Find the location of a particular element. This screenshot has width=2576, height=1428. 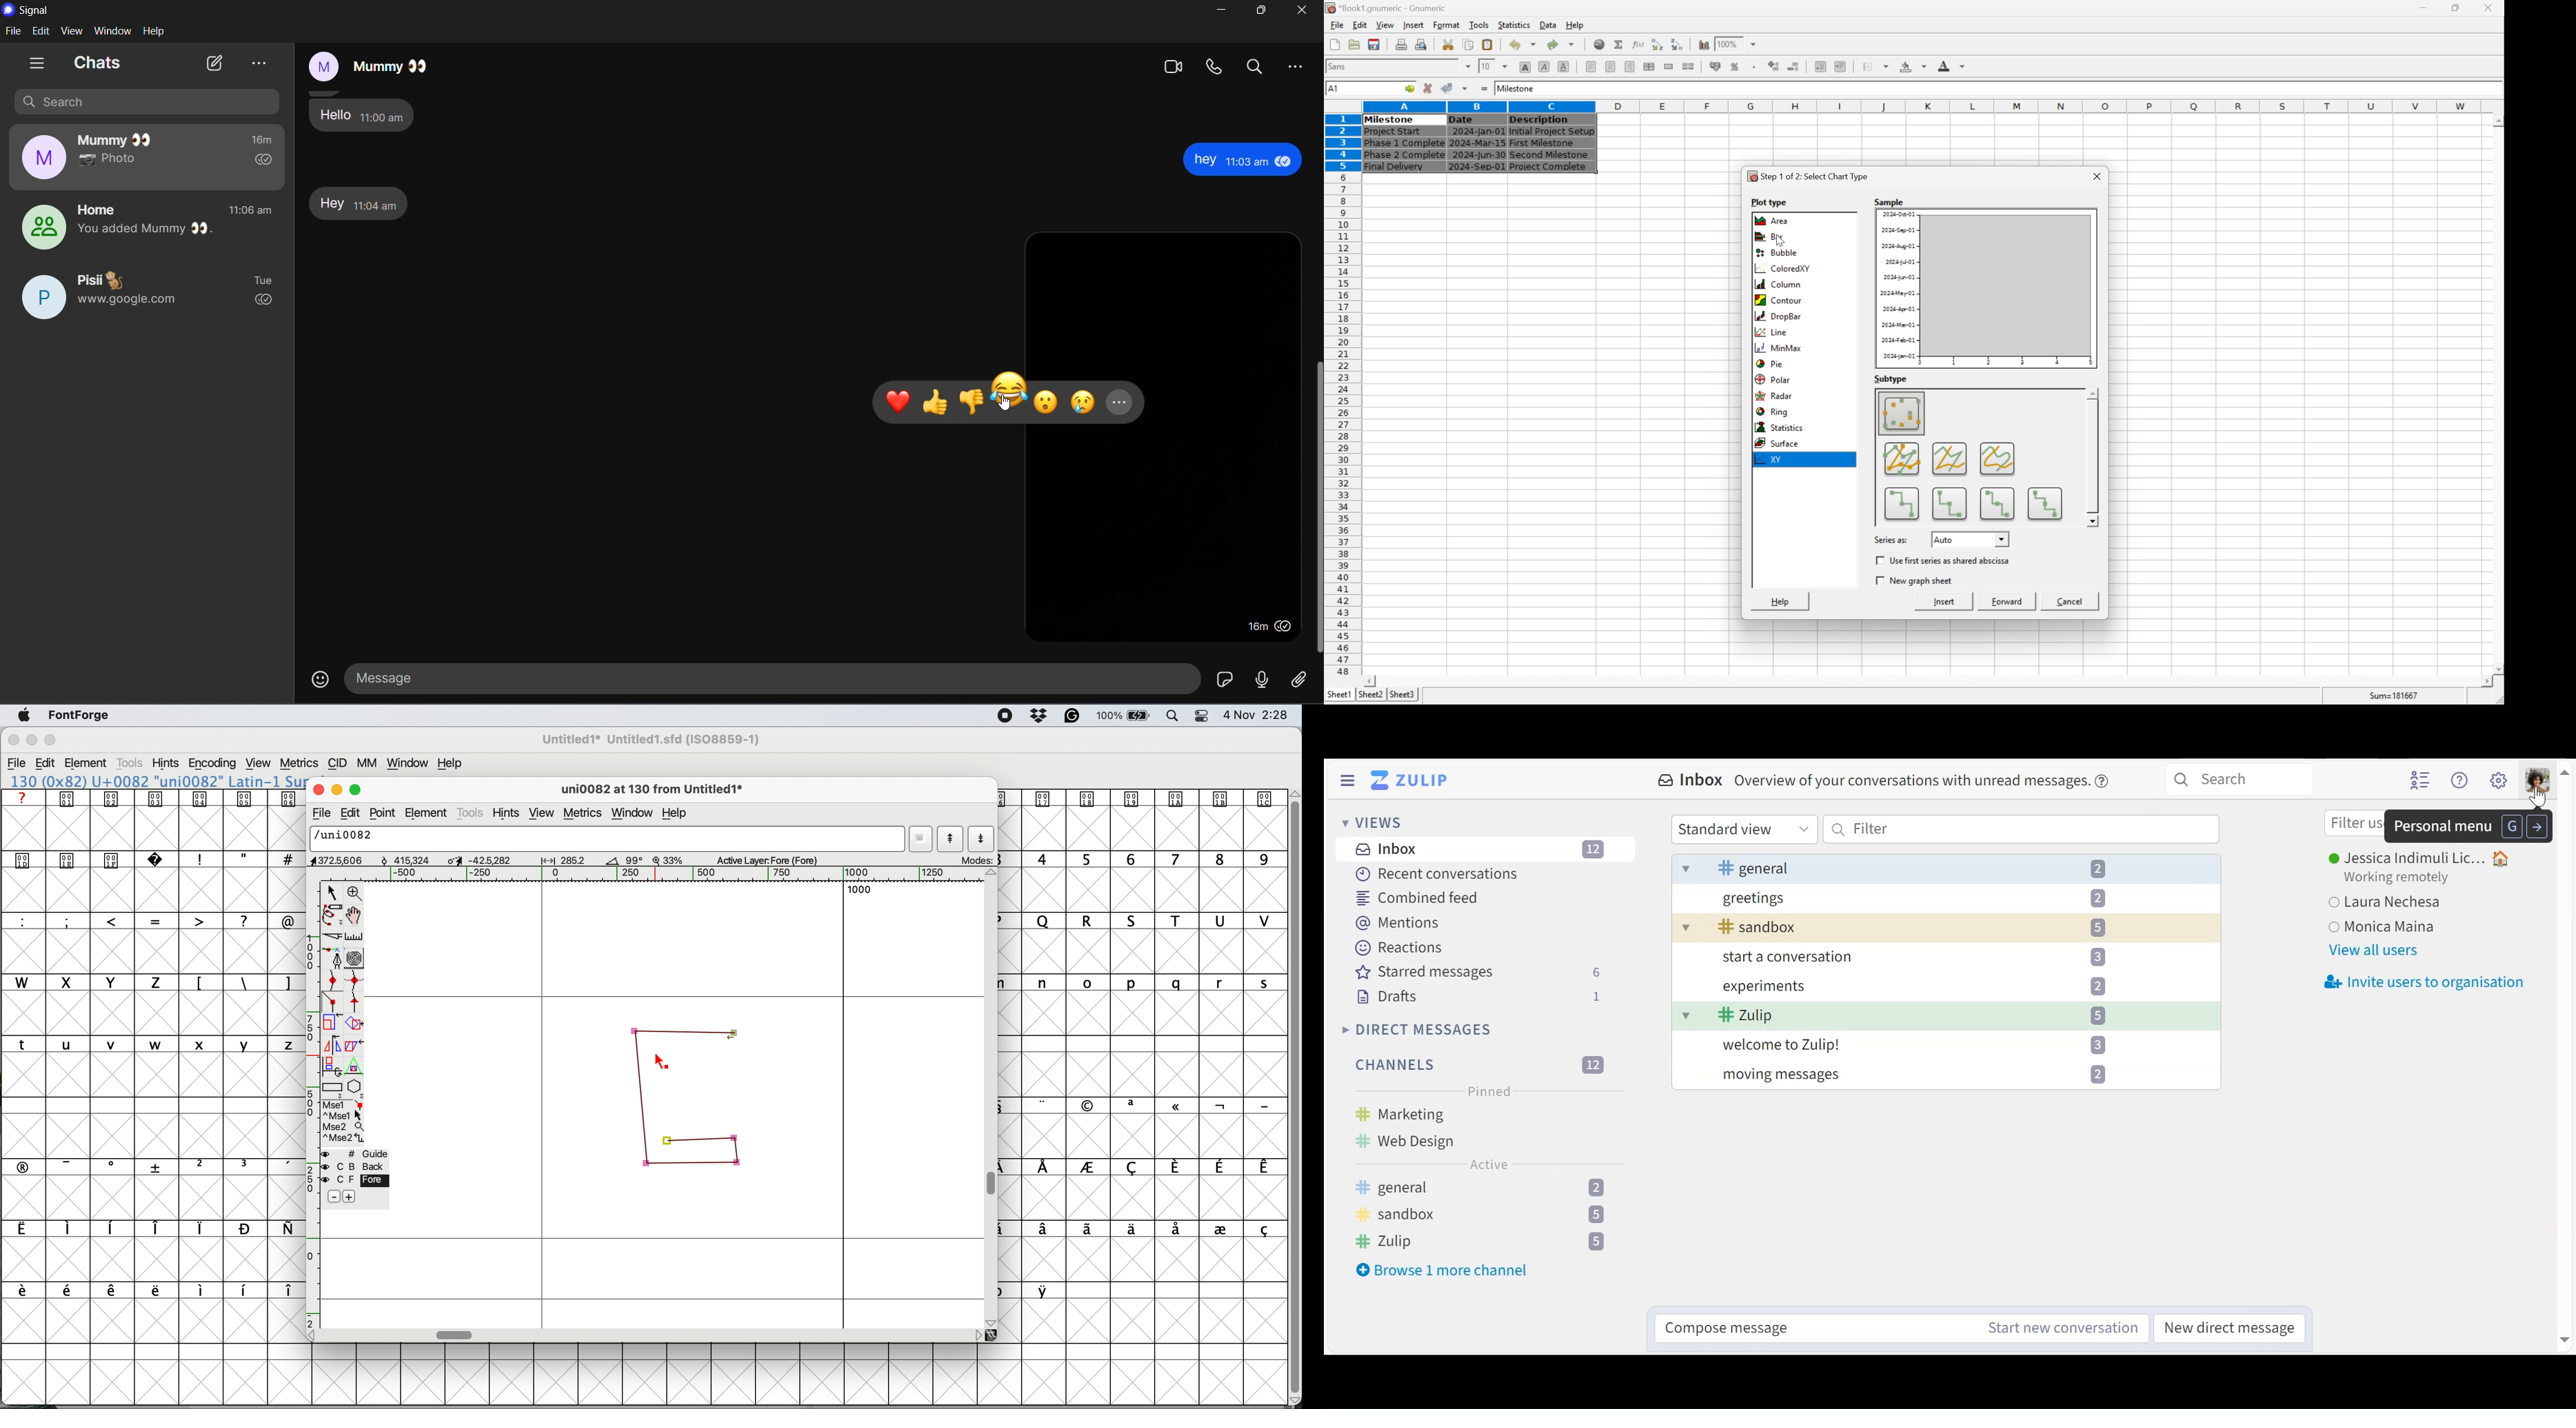

new graph sheet is located at coordinates (1916, 581).